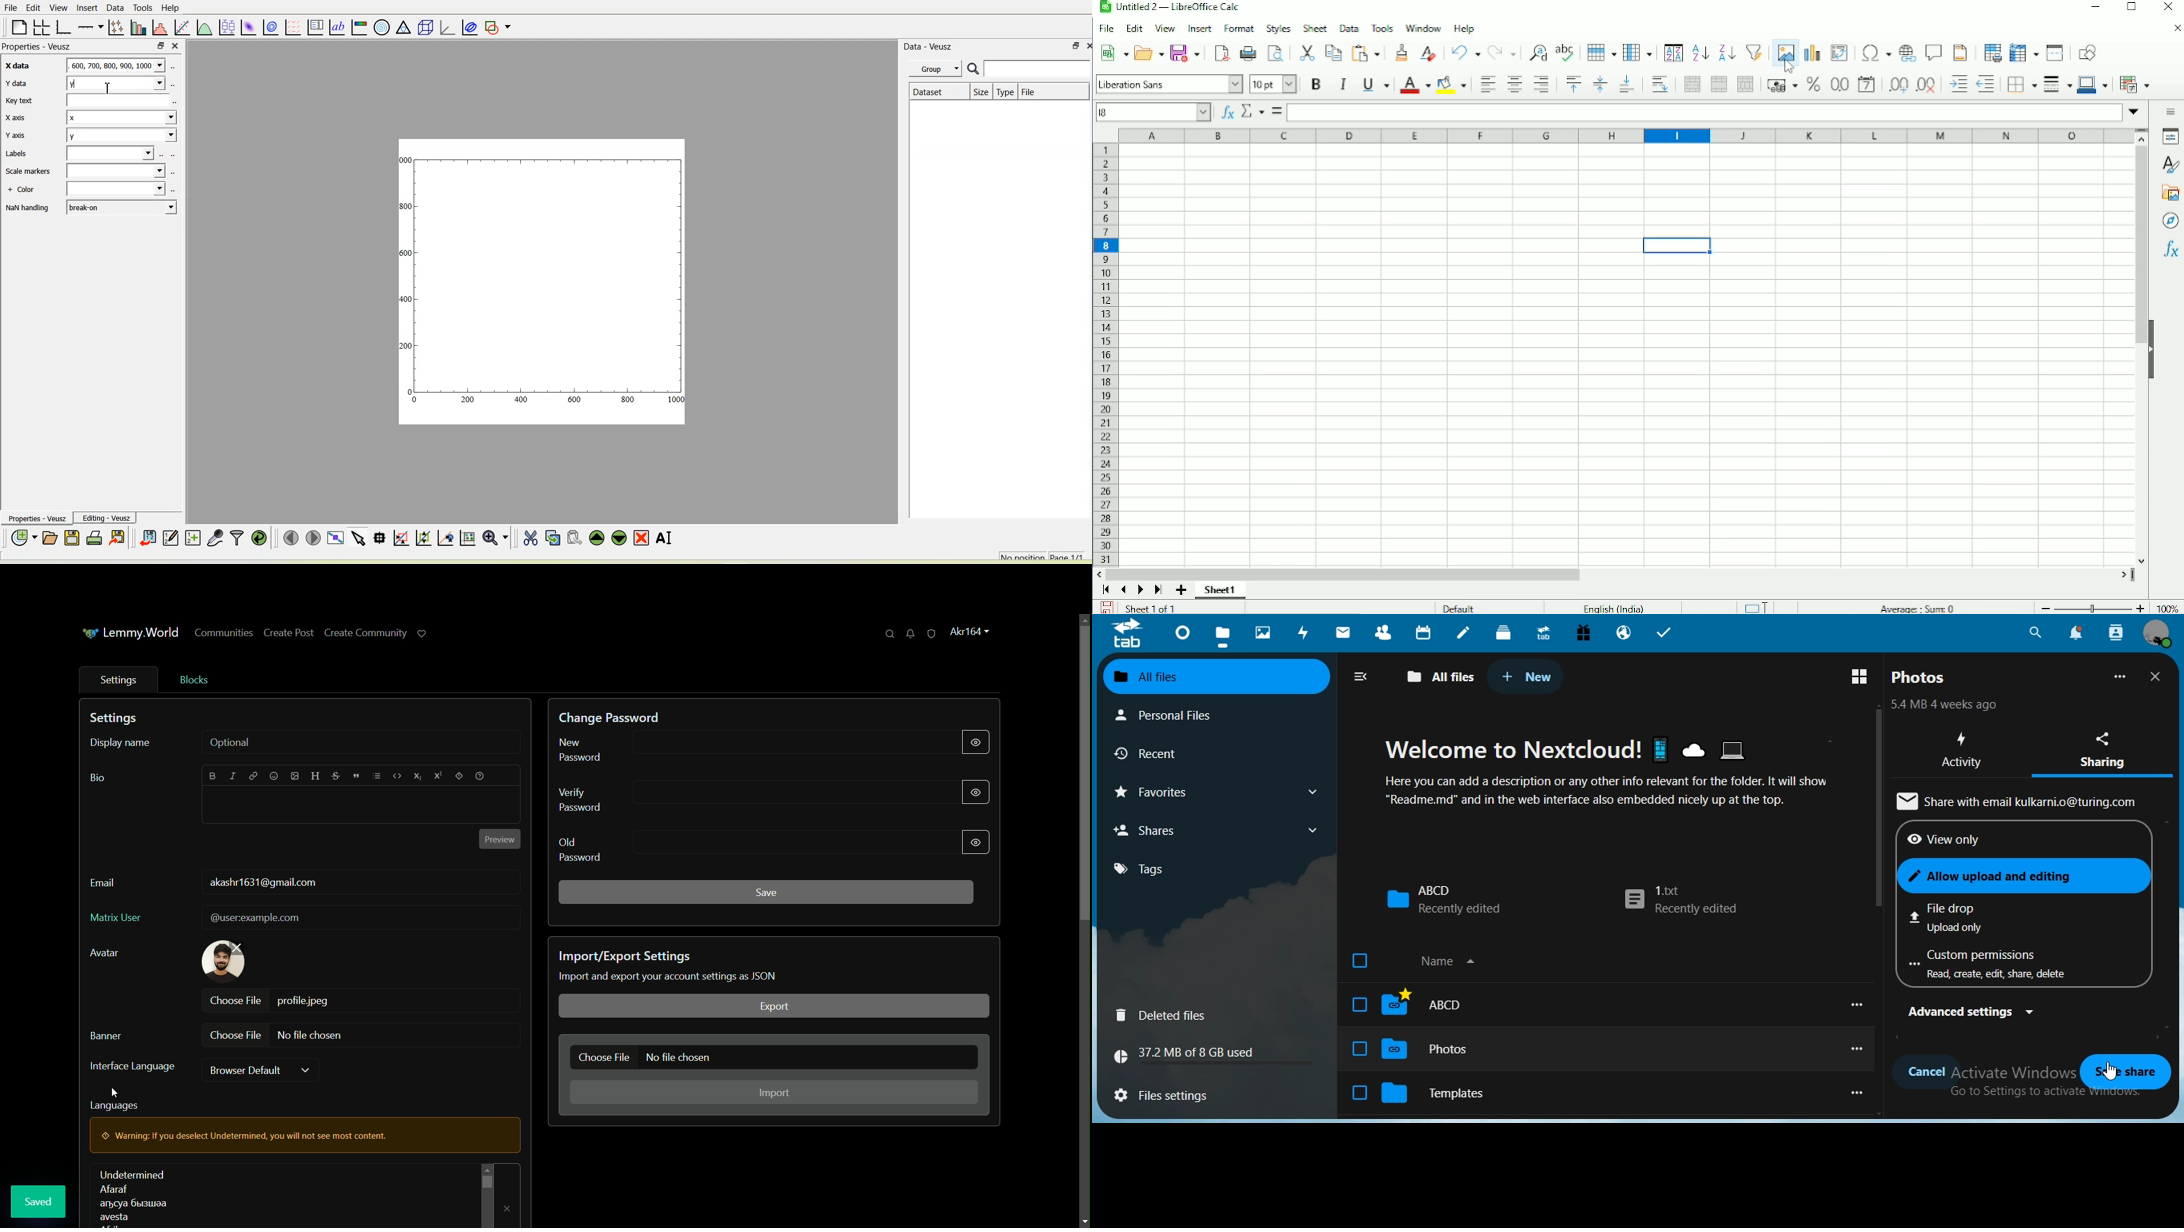  I want to click on View, so click(56, 8).